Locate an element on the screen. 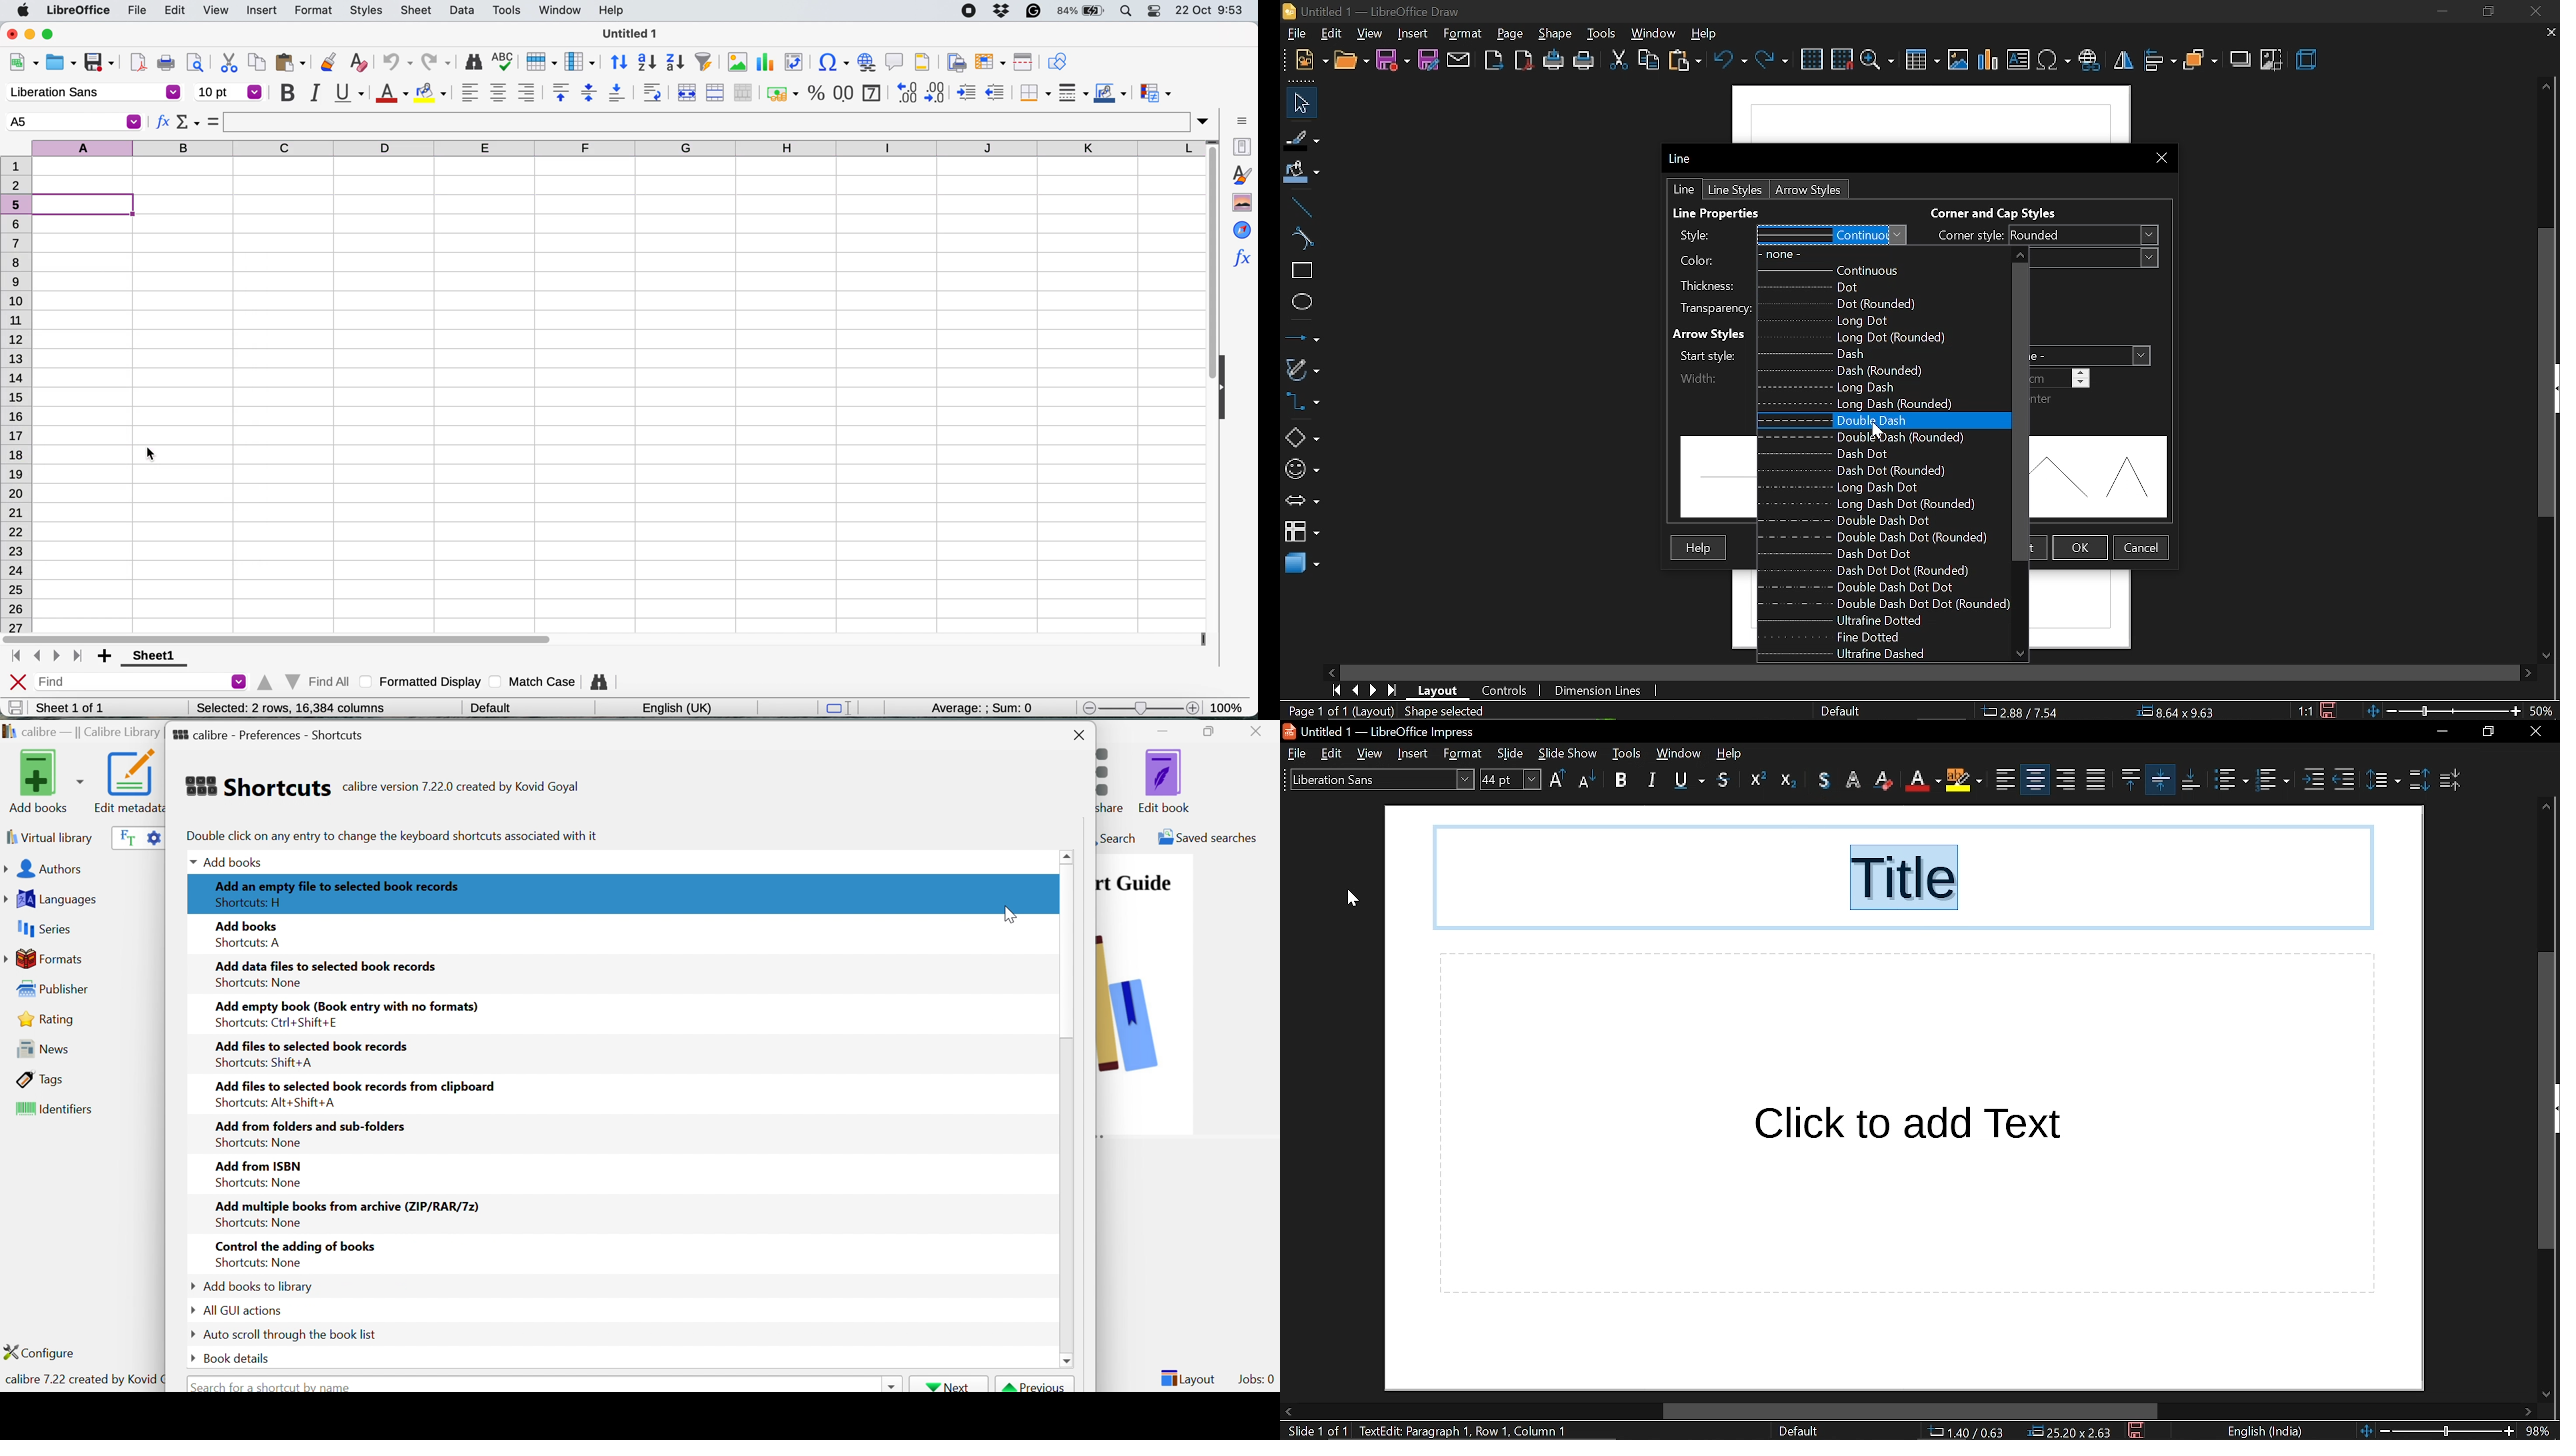 This screenshot has width=2576, height=1456. arrange is located at coordinates (2201, 59).